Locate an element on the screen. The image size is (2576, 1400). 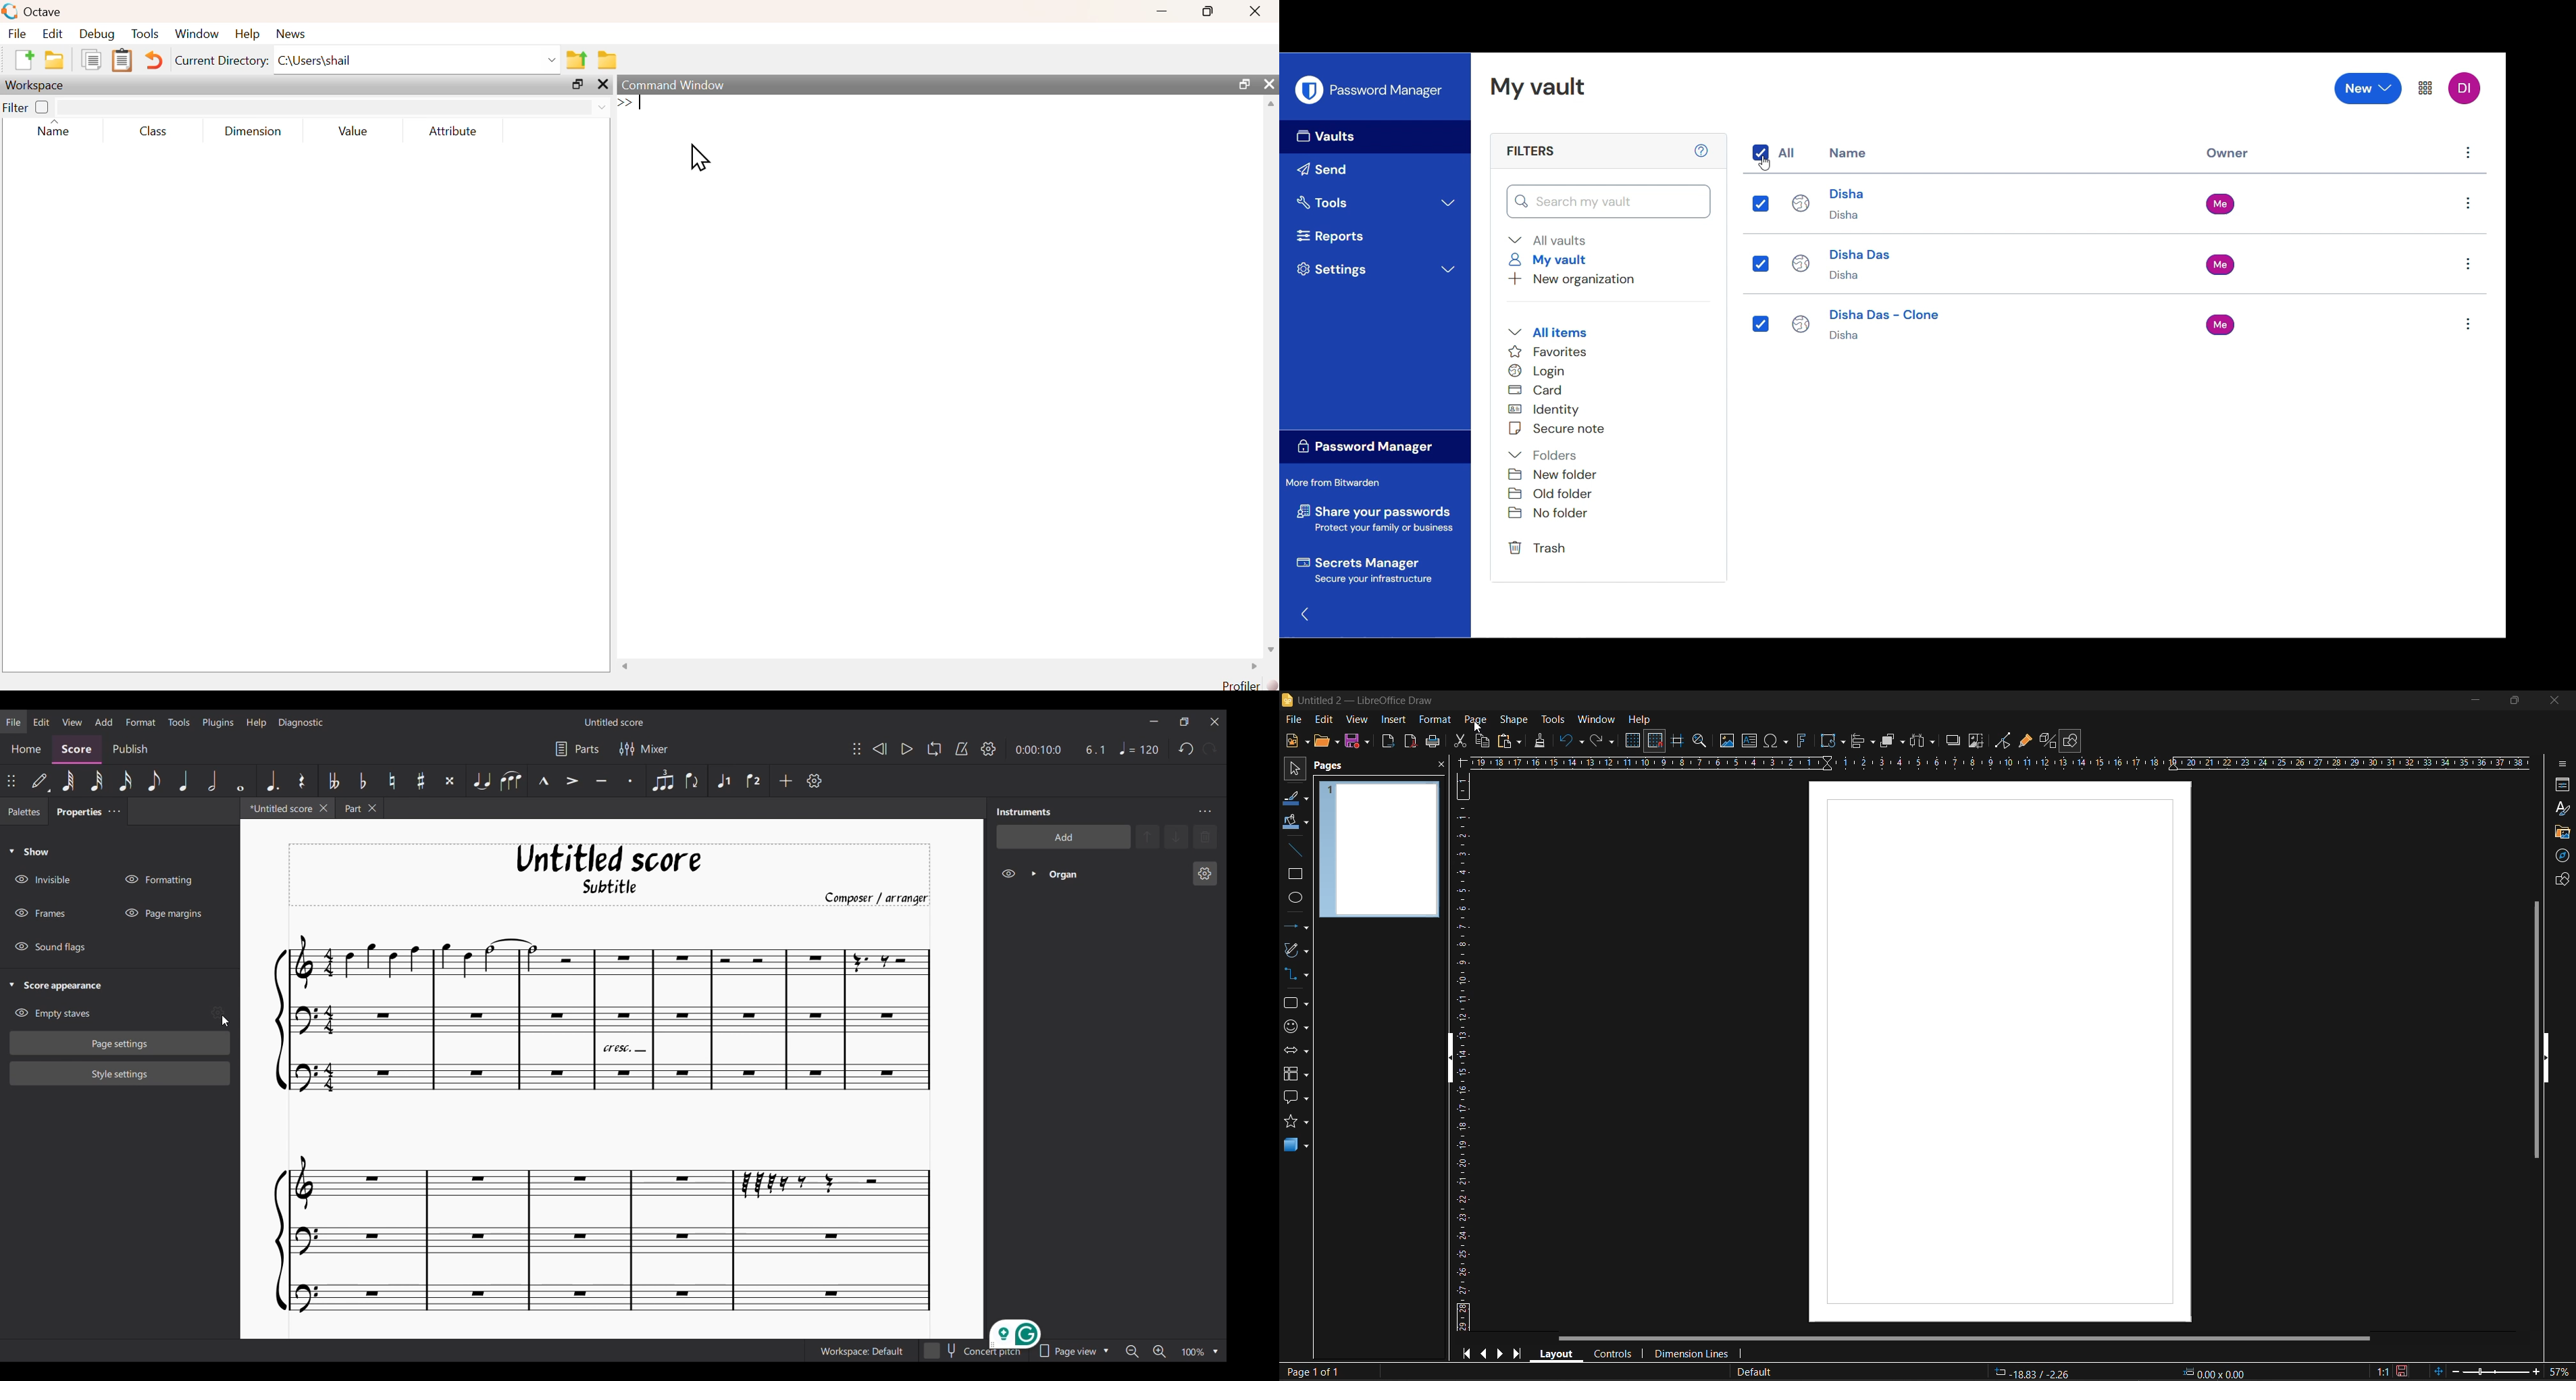
undo is located at coordinates (1572, 743).